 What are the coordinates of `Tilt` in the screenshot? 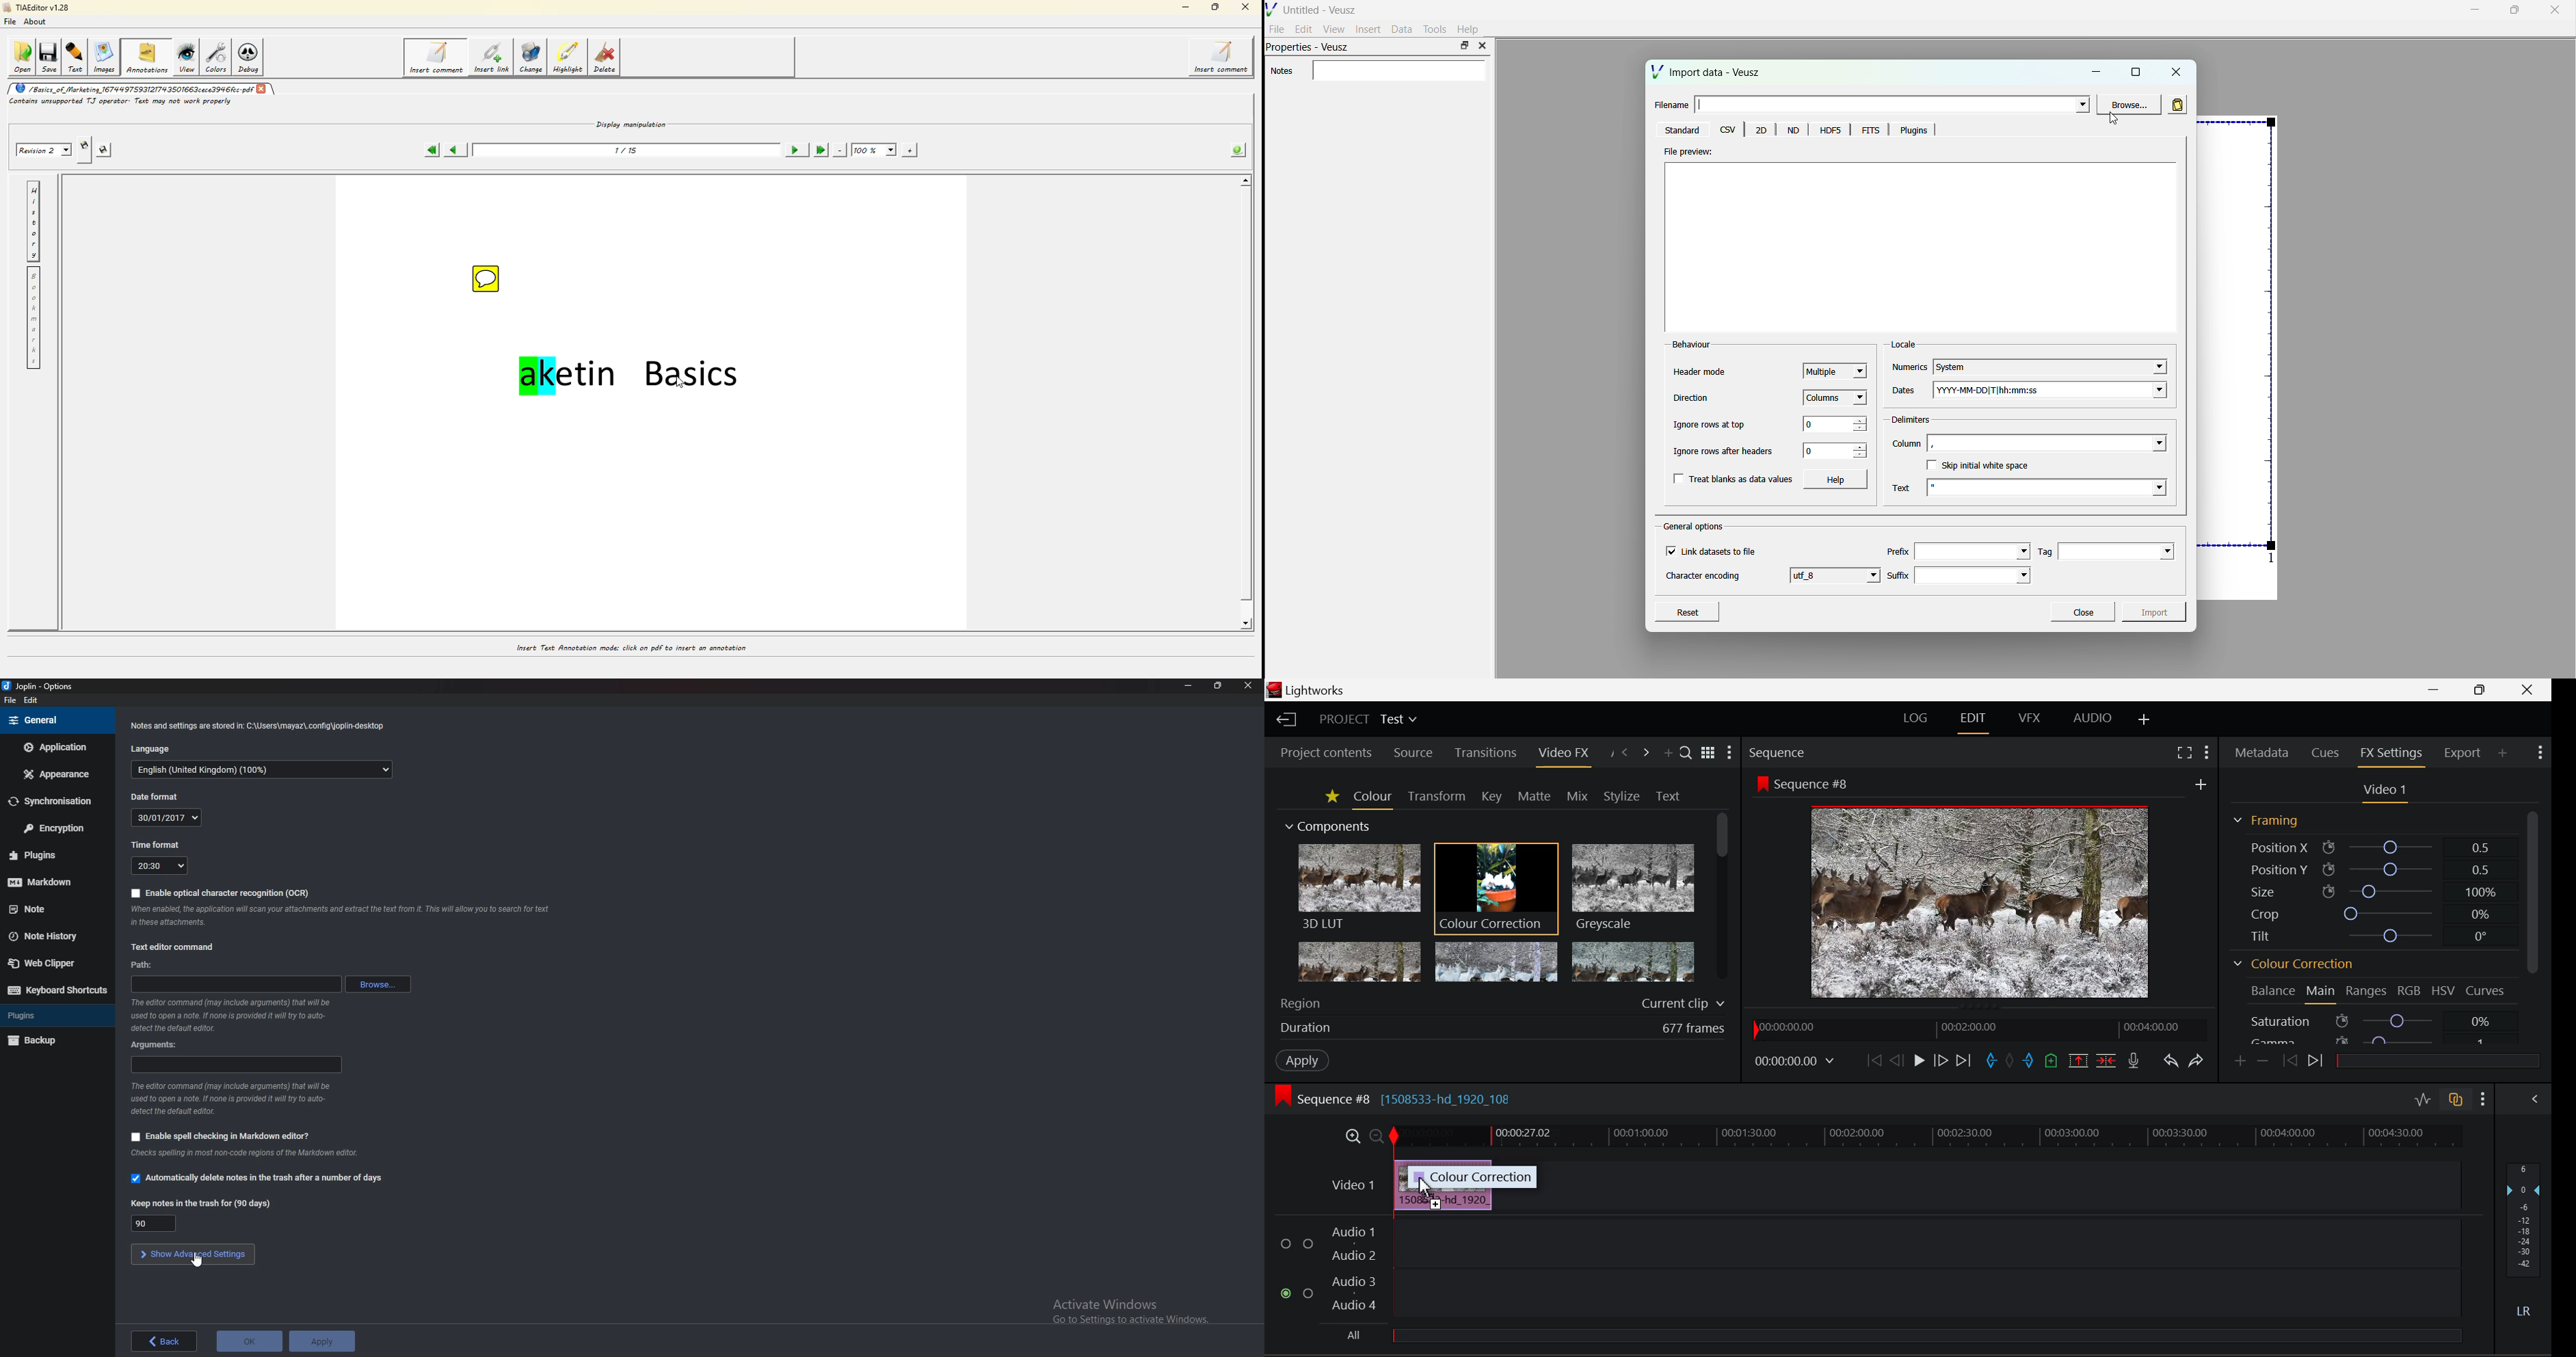 It's located at (2370, 935).